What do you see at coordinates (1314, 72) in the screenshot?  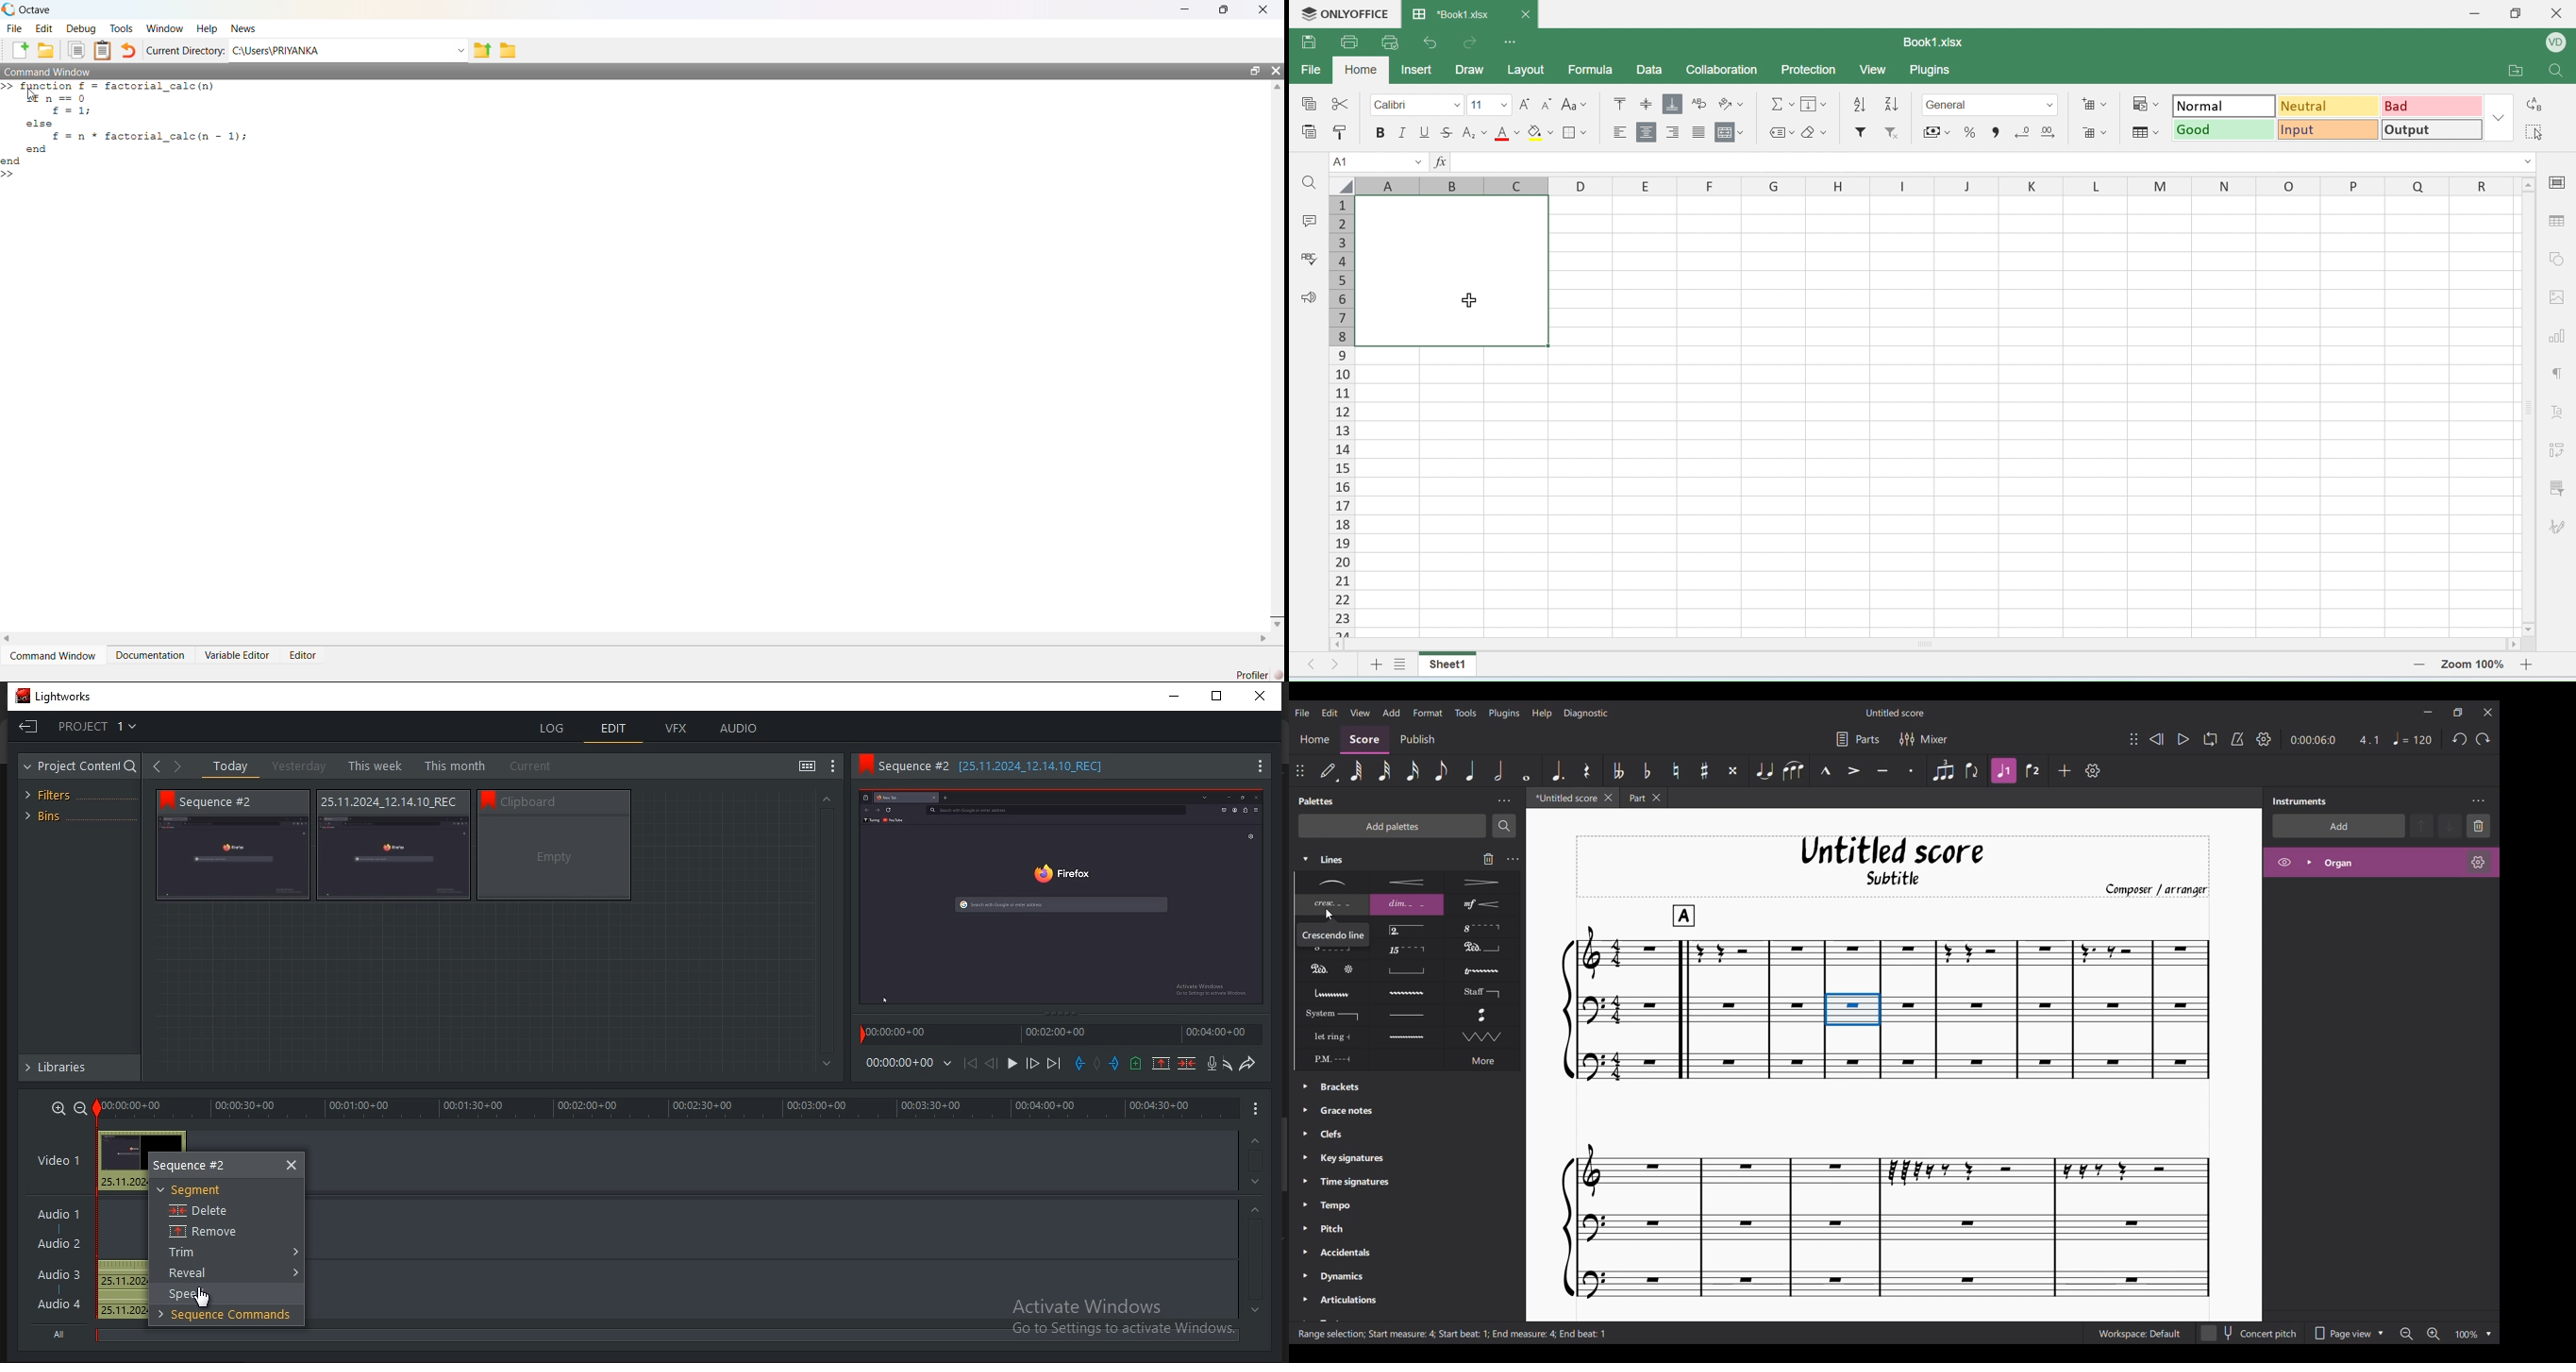 I see `file` at bounding box center [1314, 72].